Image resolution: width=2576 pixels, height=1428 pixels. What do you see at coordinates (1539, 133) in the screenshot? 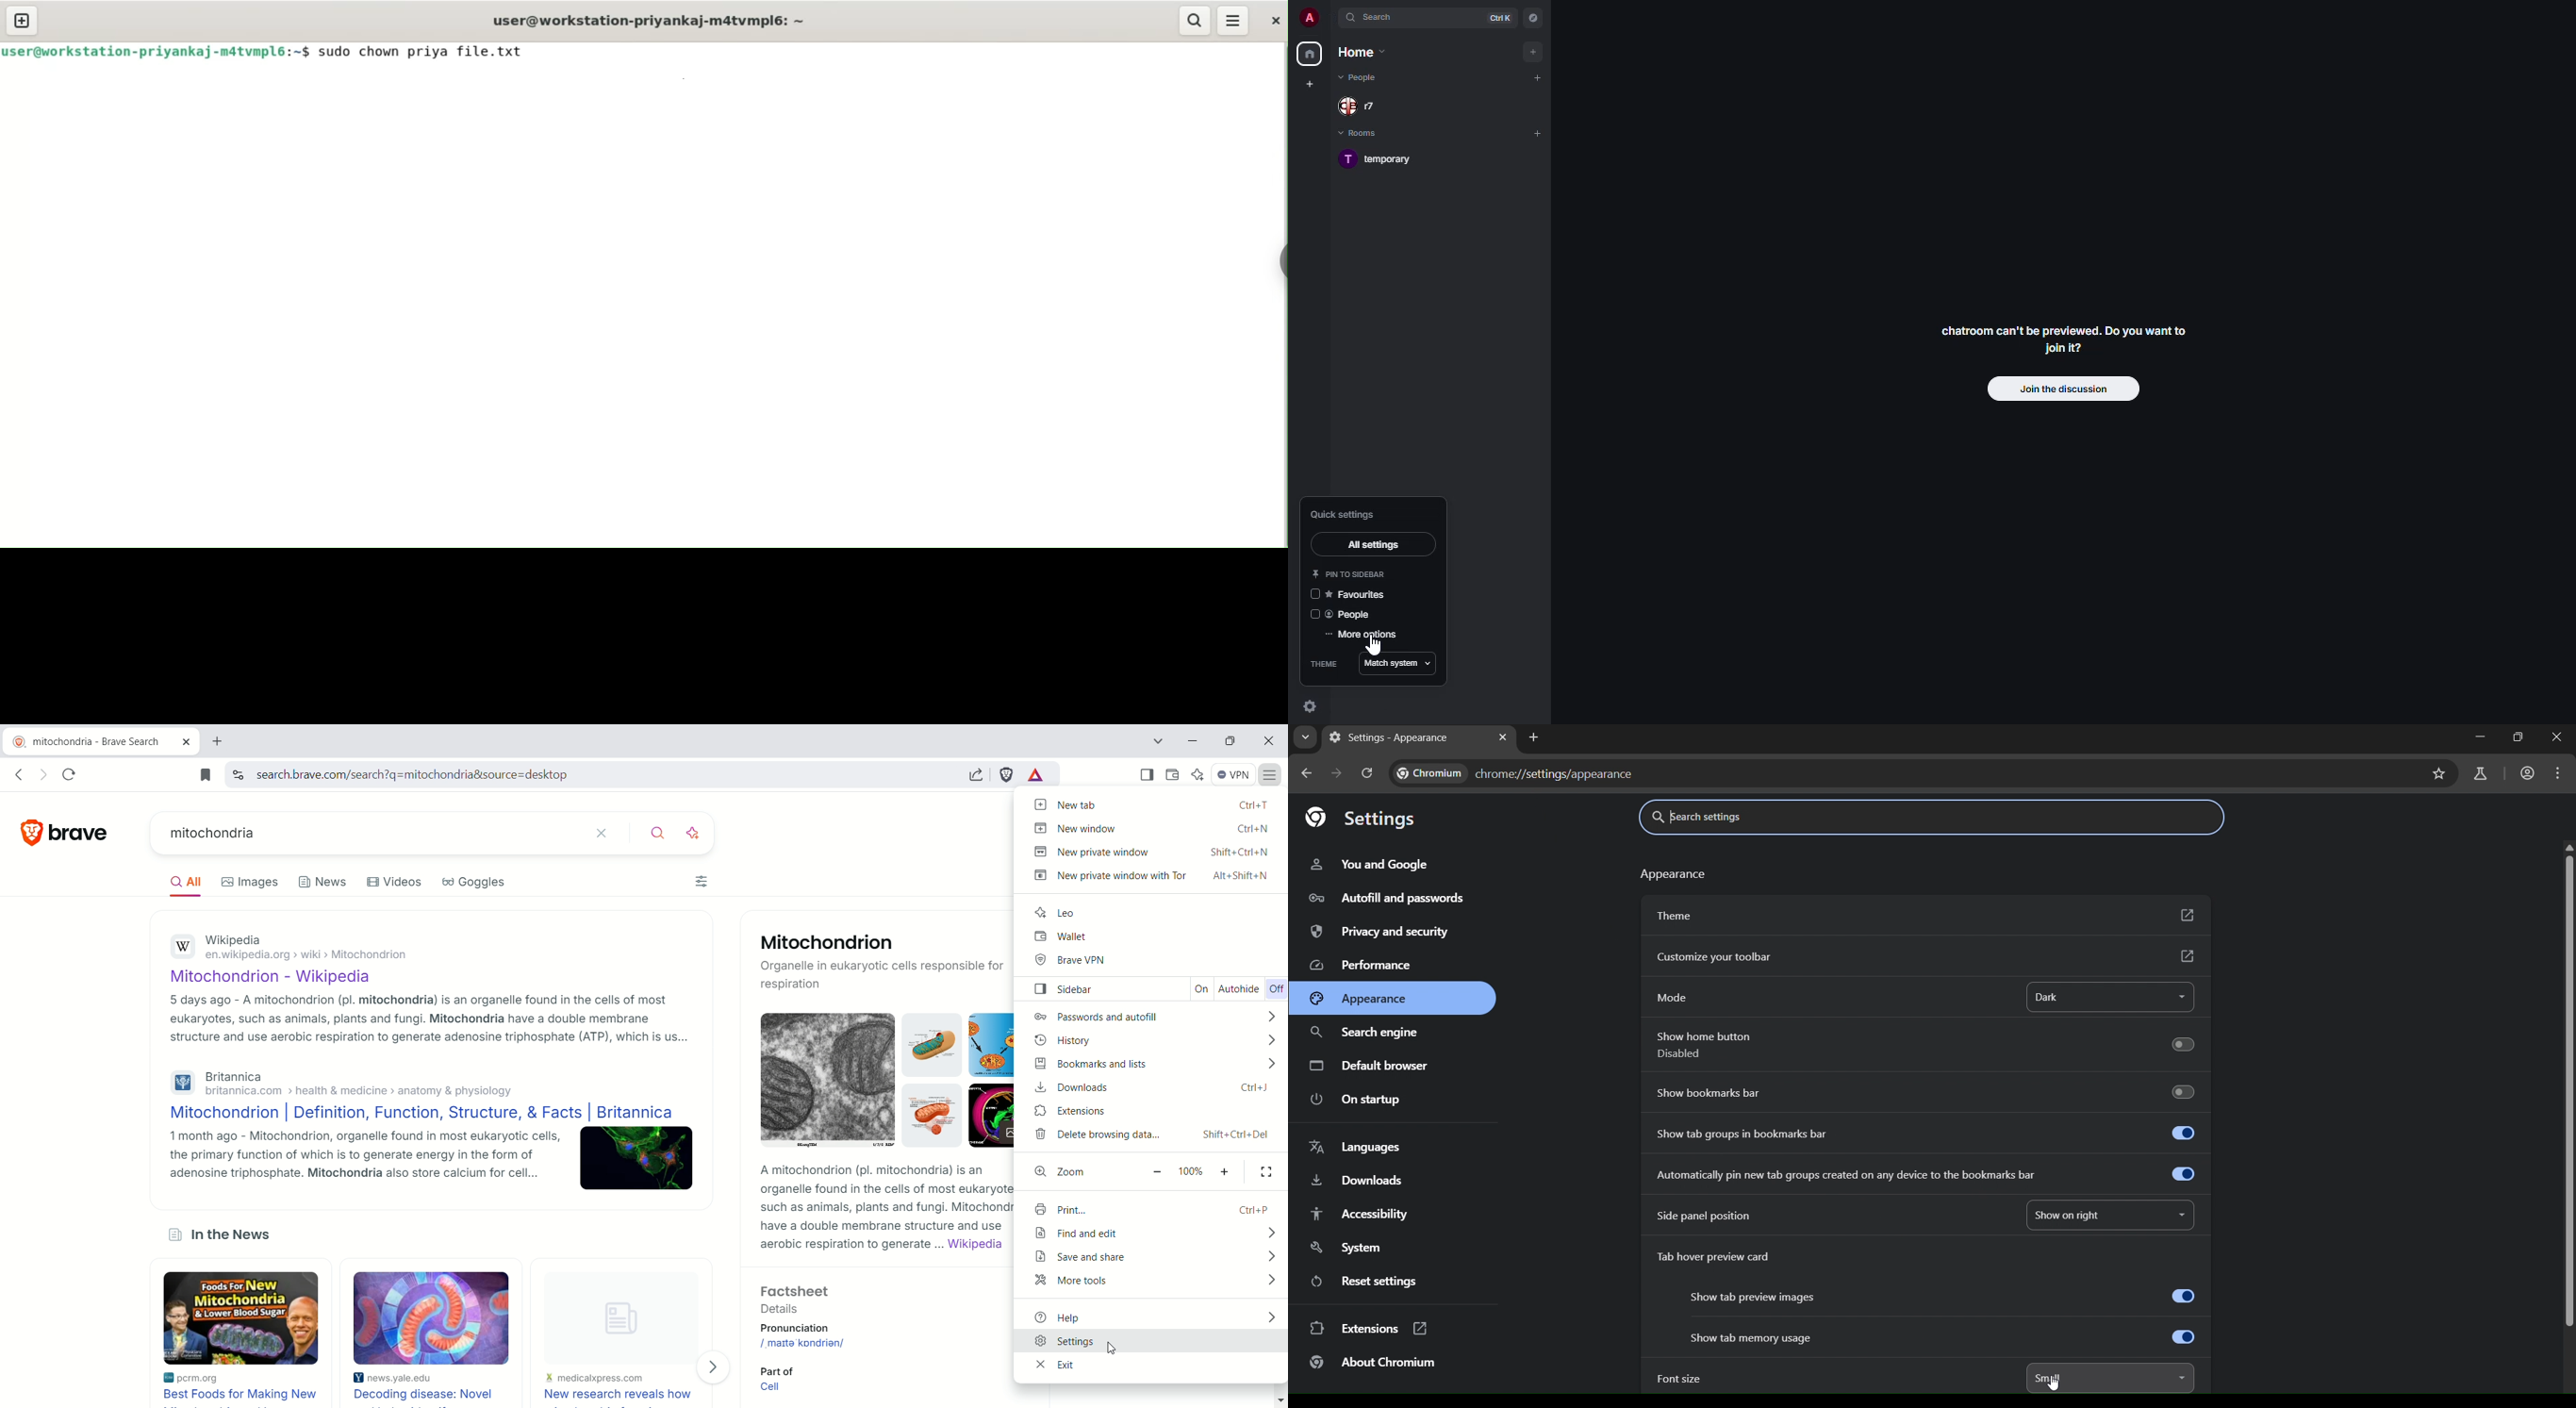
I see `add` at bounding box center [1539, 133].